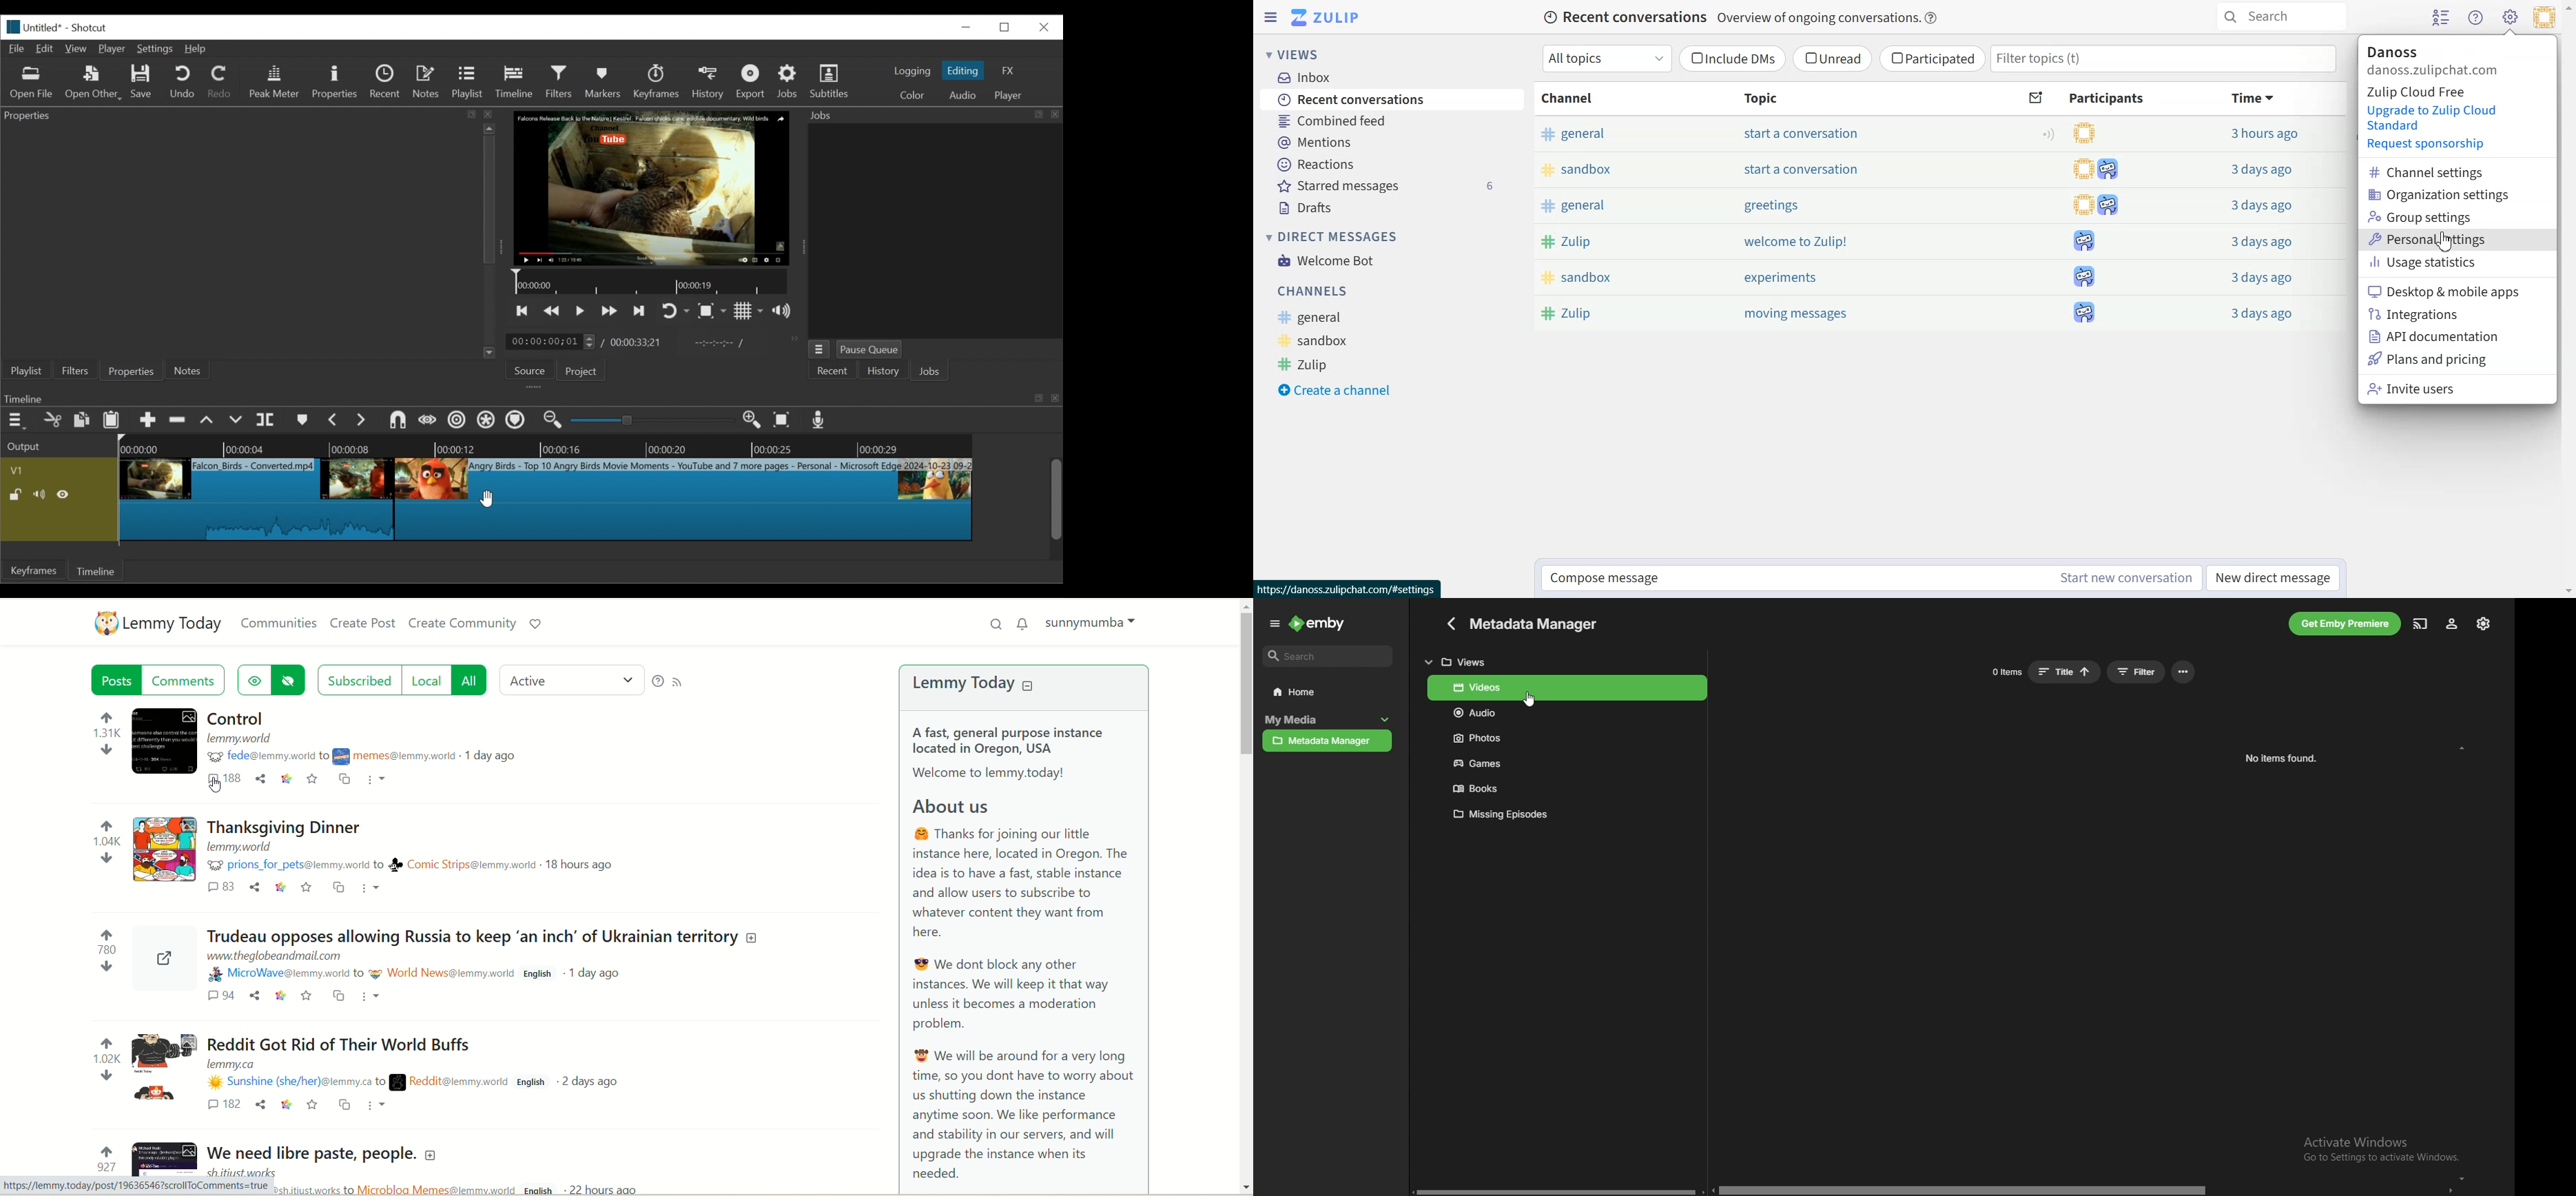  What do you see at coordinates (721, 346) in the screenshot?
I see `In Point` at bounding box center [721, 346].